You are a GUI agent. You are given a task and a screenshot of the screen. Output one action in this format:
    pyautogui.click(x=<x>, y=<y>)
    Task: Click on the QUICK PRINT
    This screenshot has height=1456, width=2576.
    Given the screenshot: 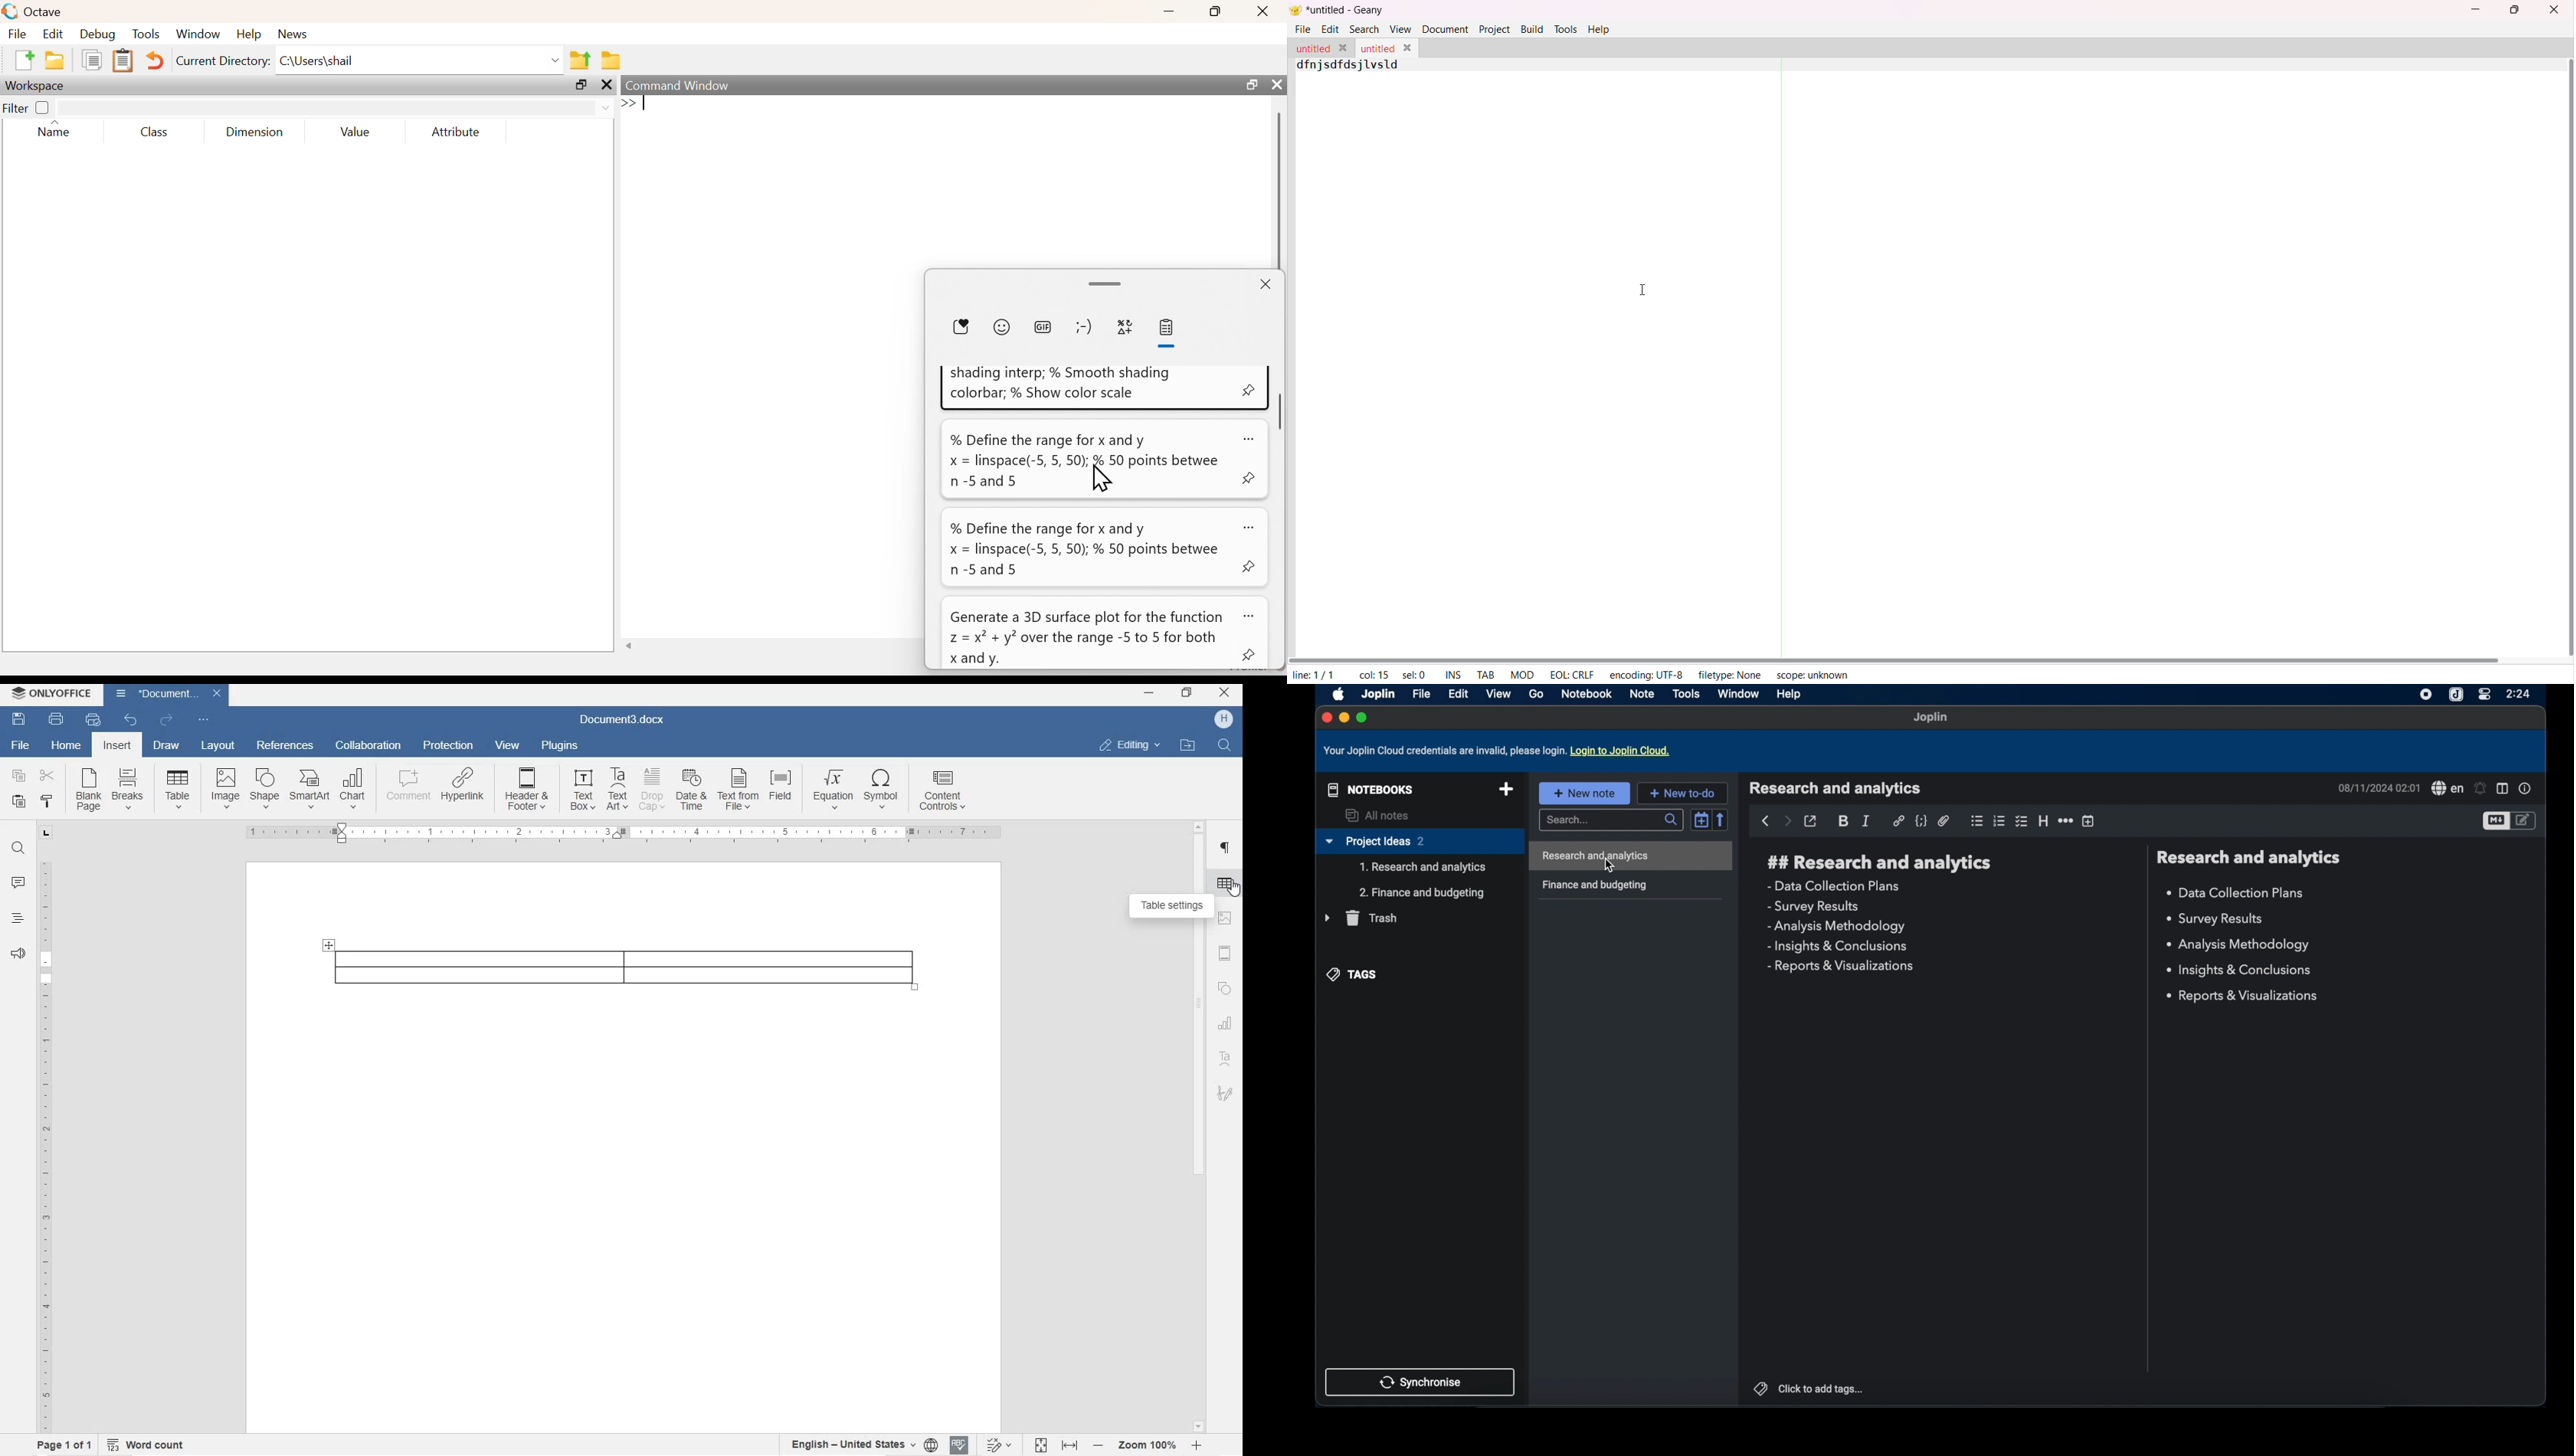 What is the action you would take?
    pyautogui.click(x=92, y=721)
    